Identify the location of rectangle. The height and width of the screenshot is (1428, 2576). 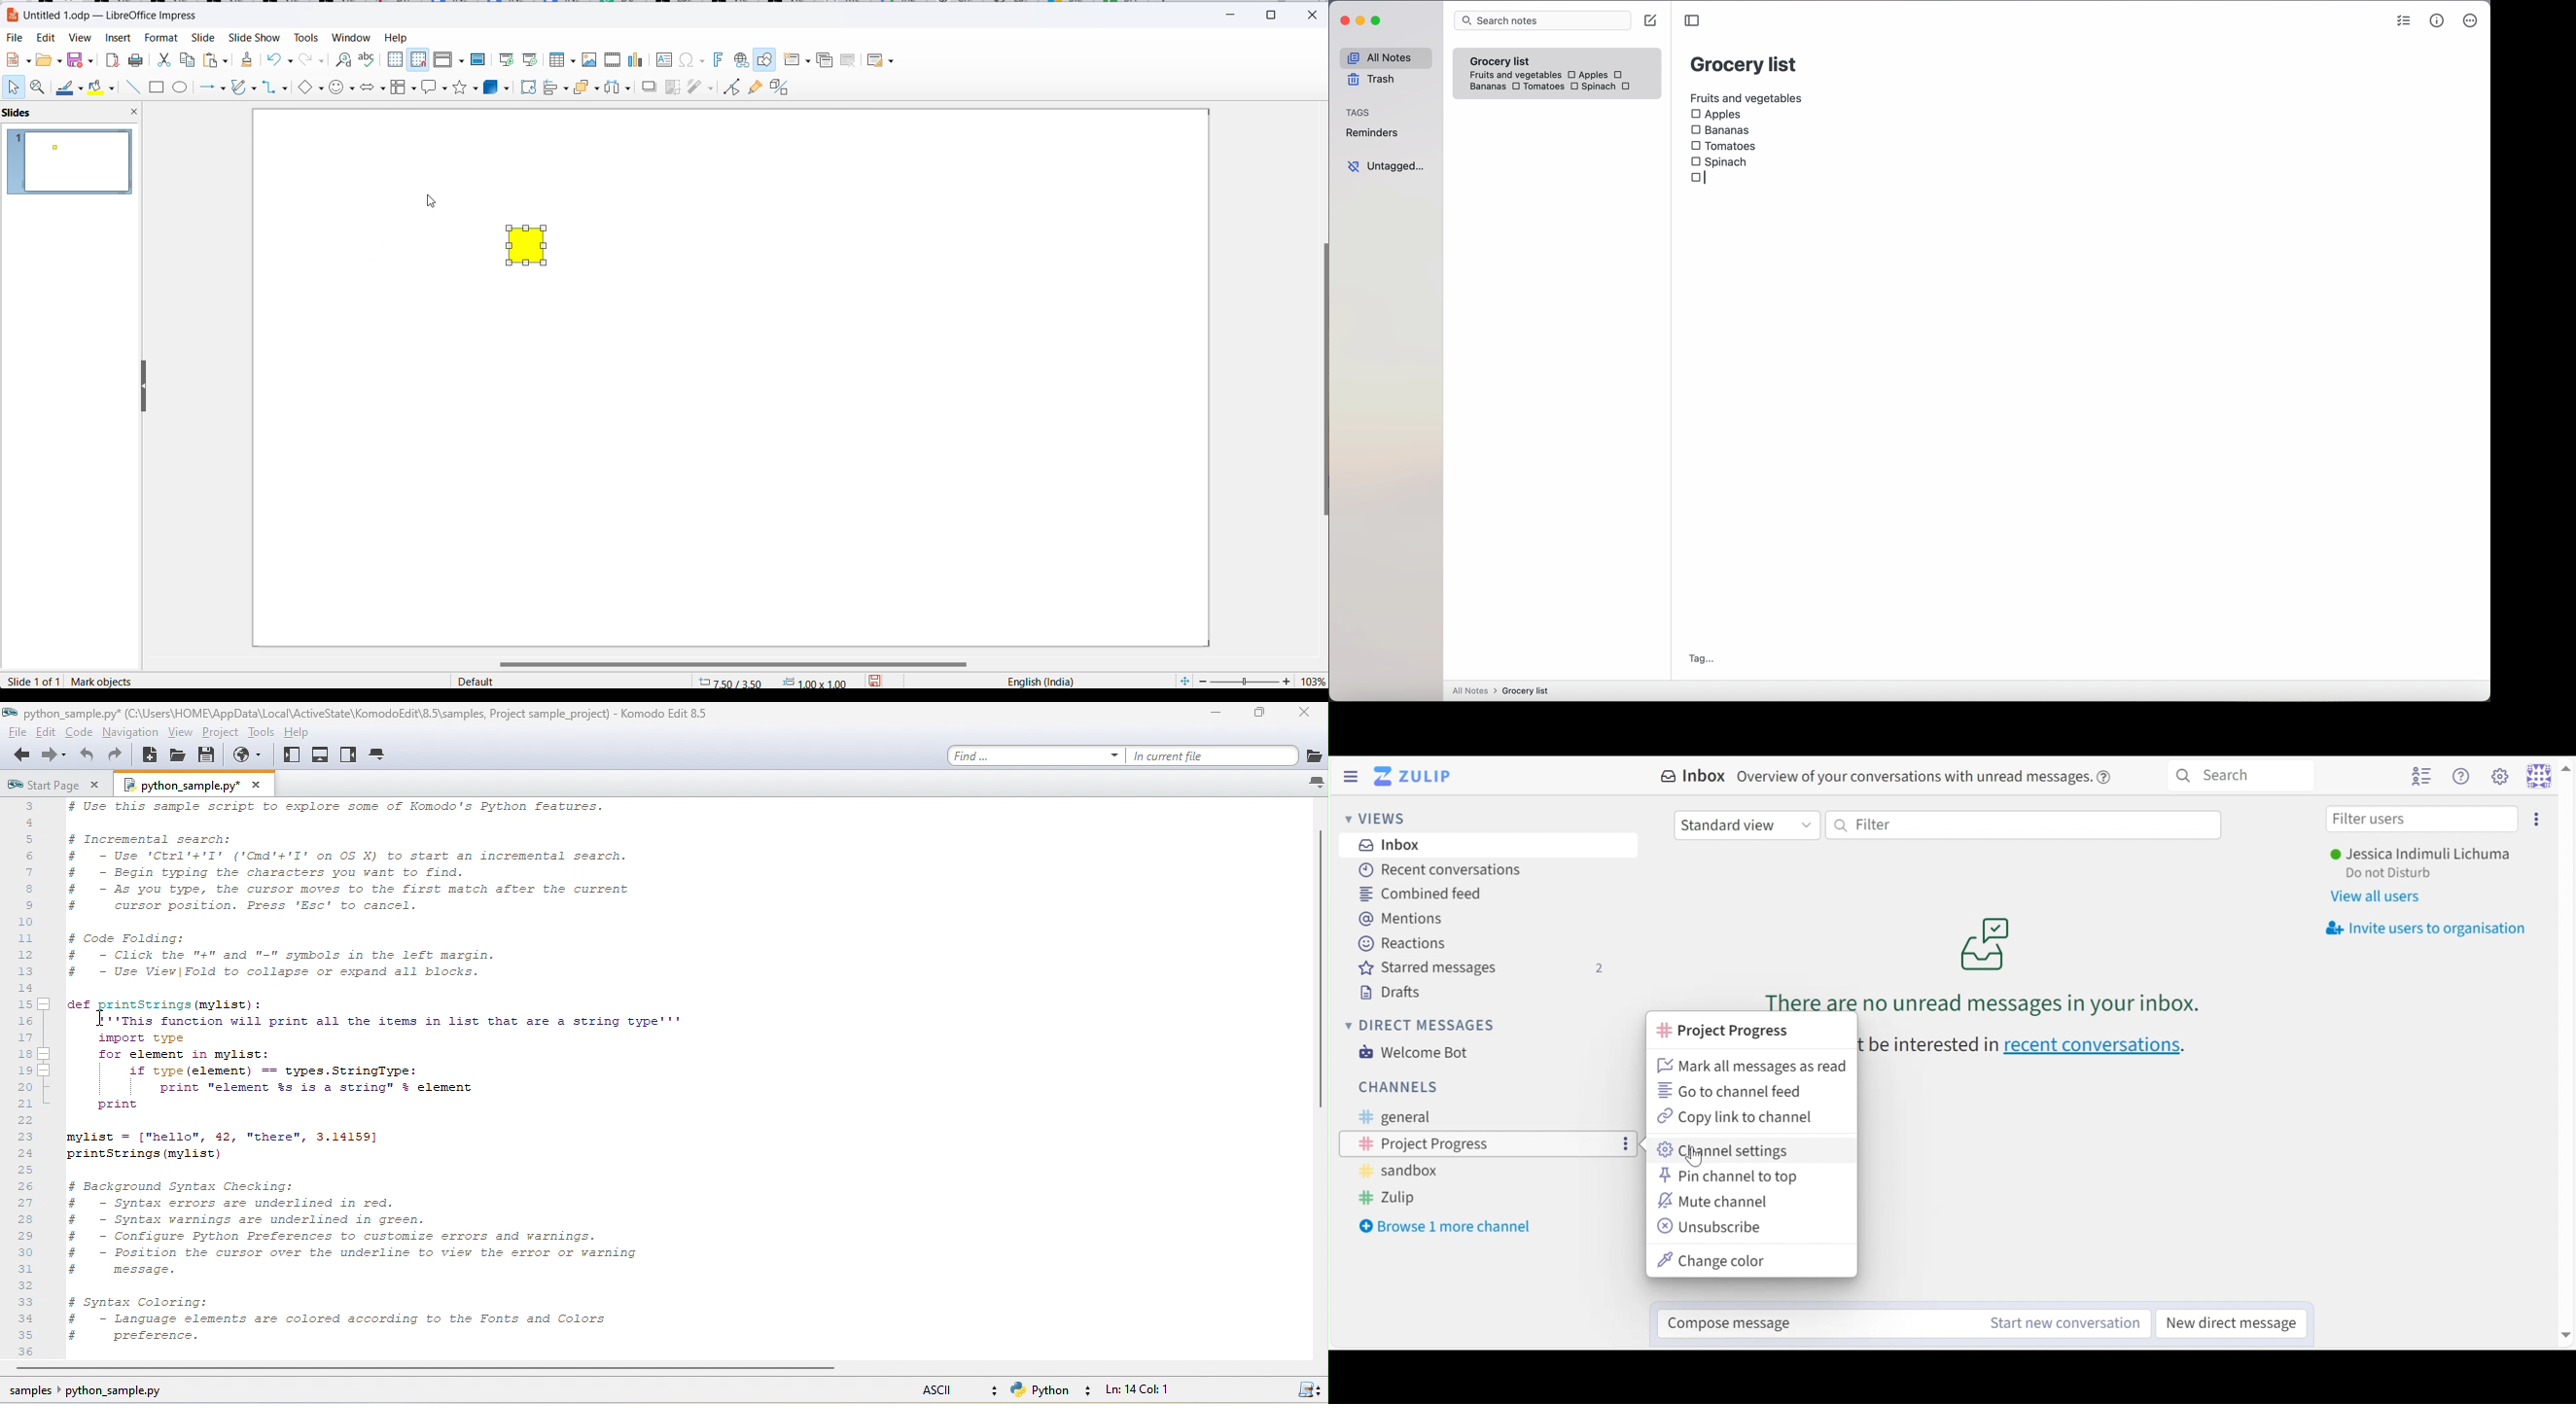
(156, 88).